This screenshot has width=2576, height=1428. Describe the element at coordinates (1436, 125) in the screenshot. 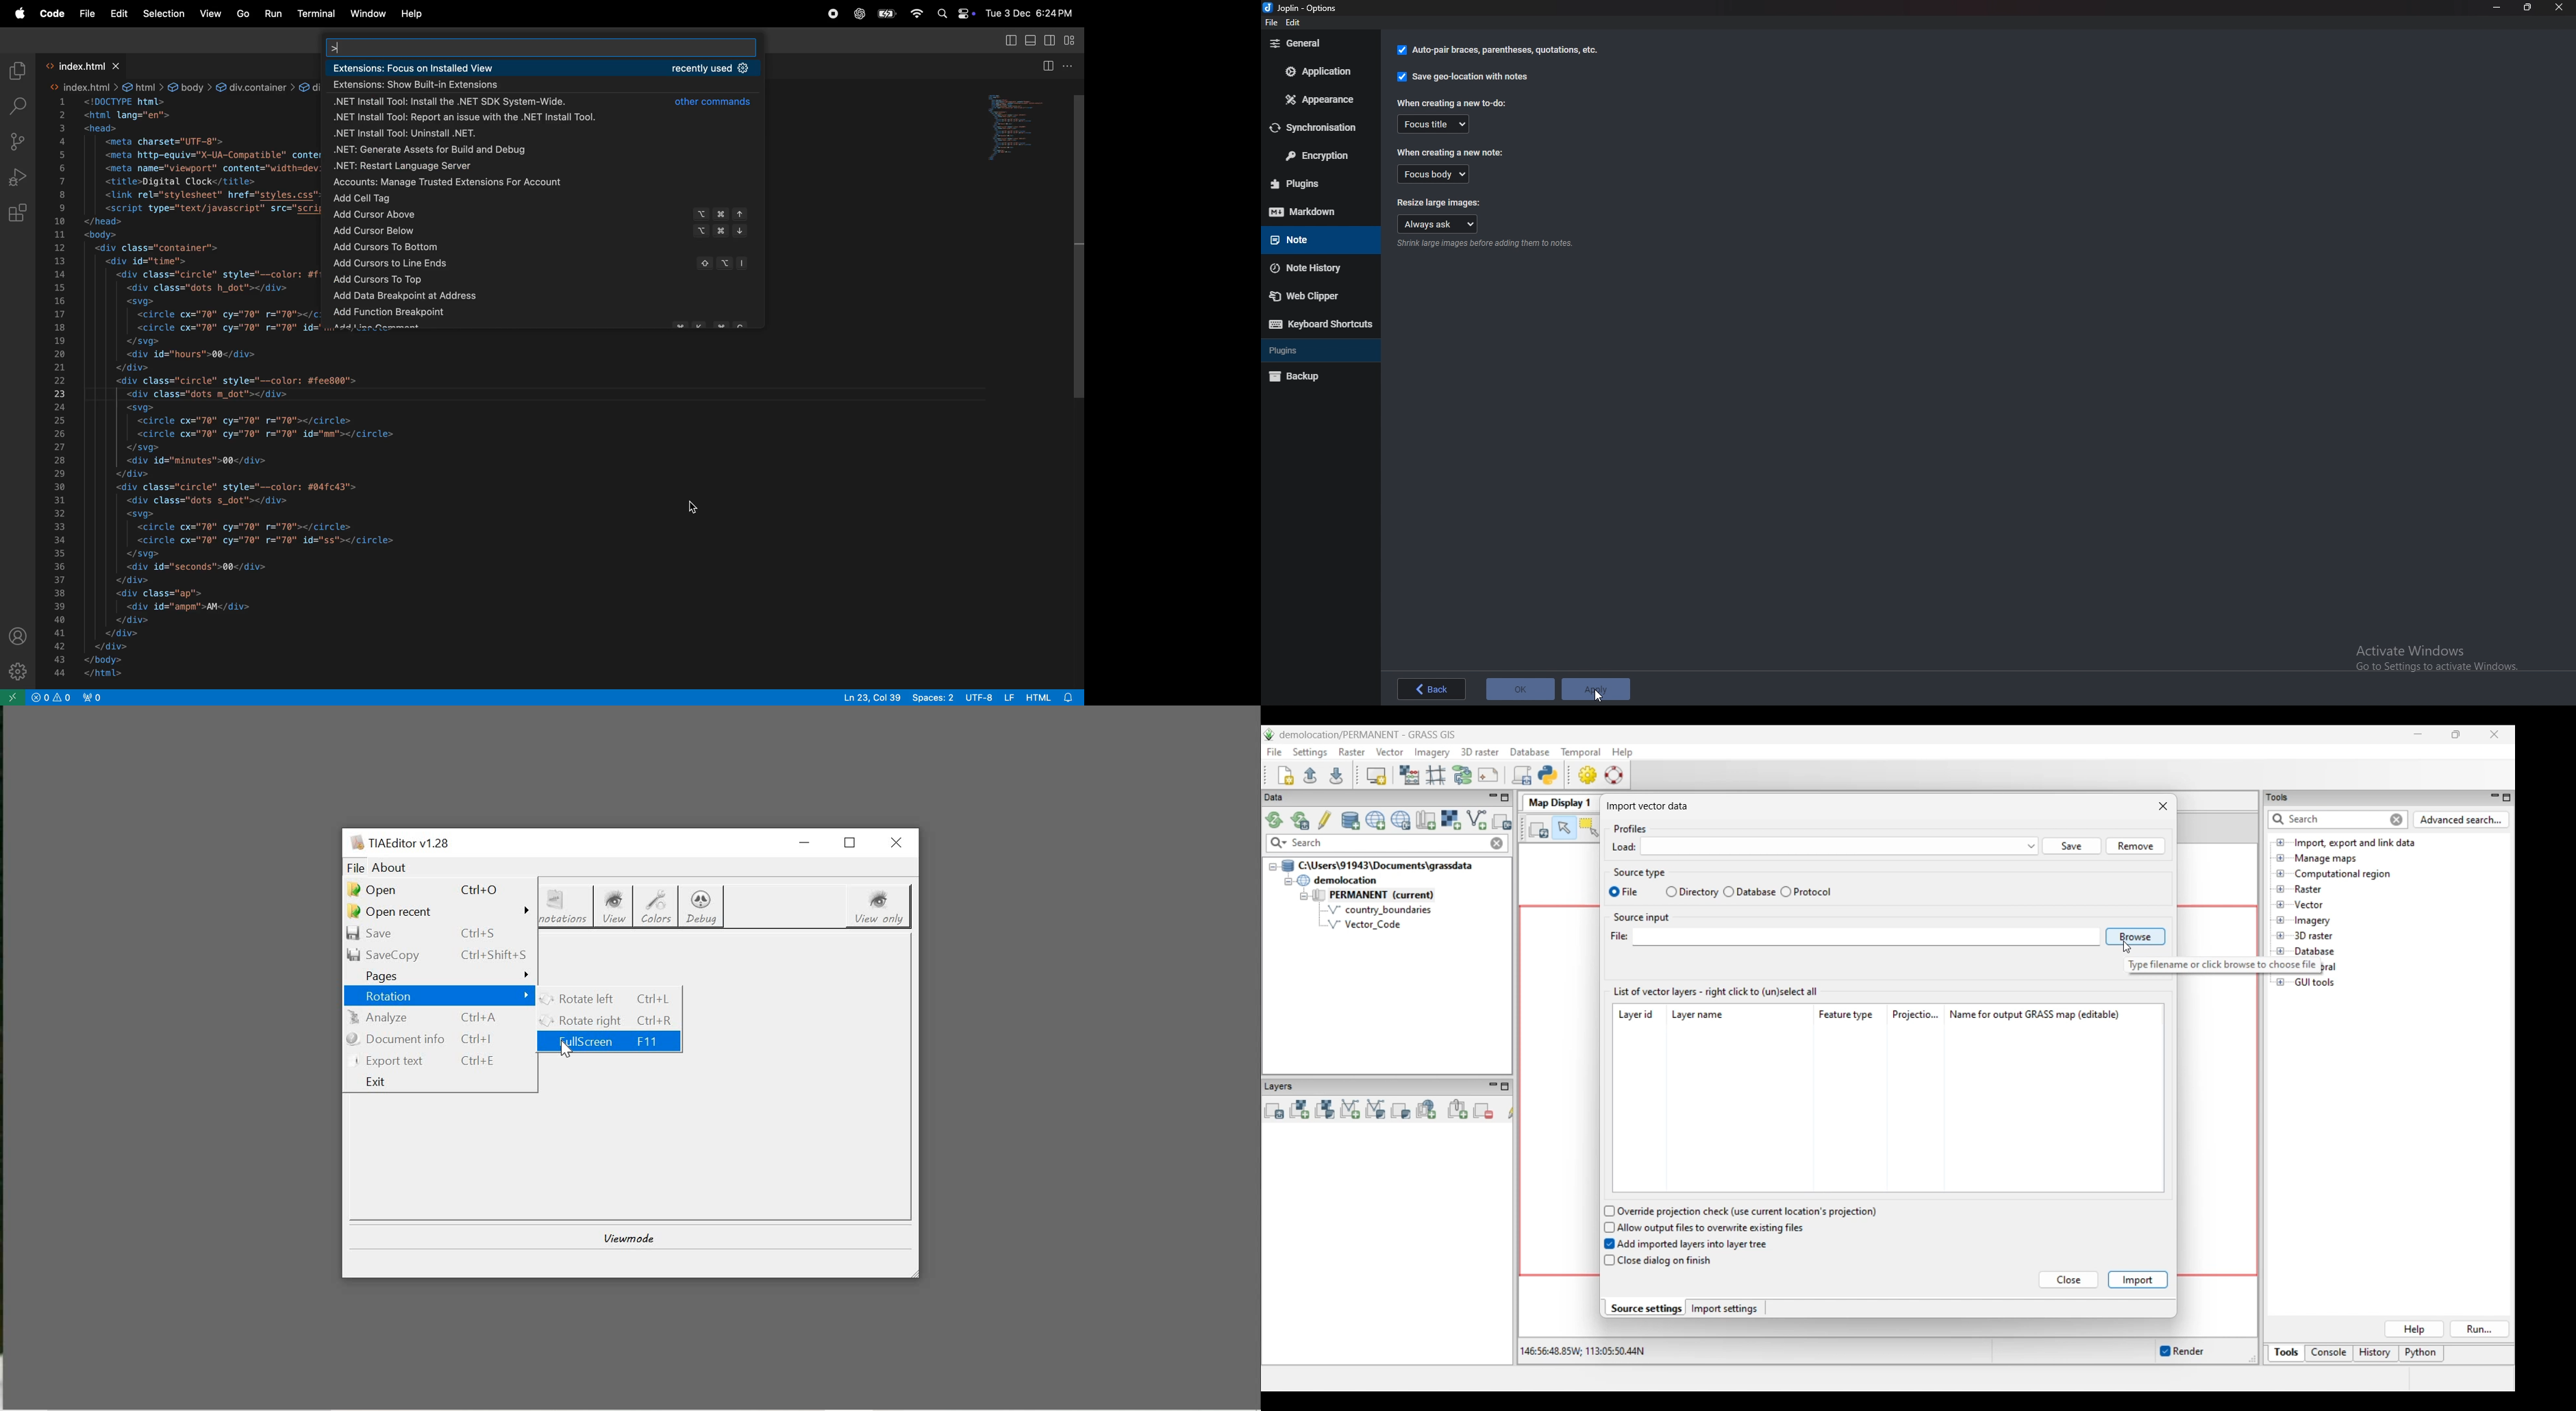

I see `Focus title` at that location.